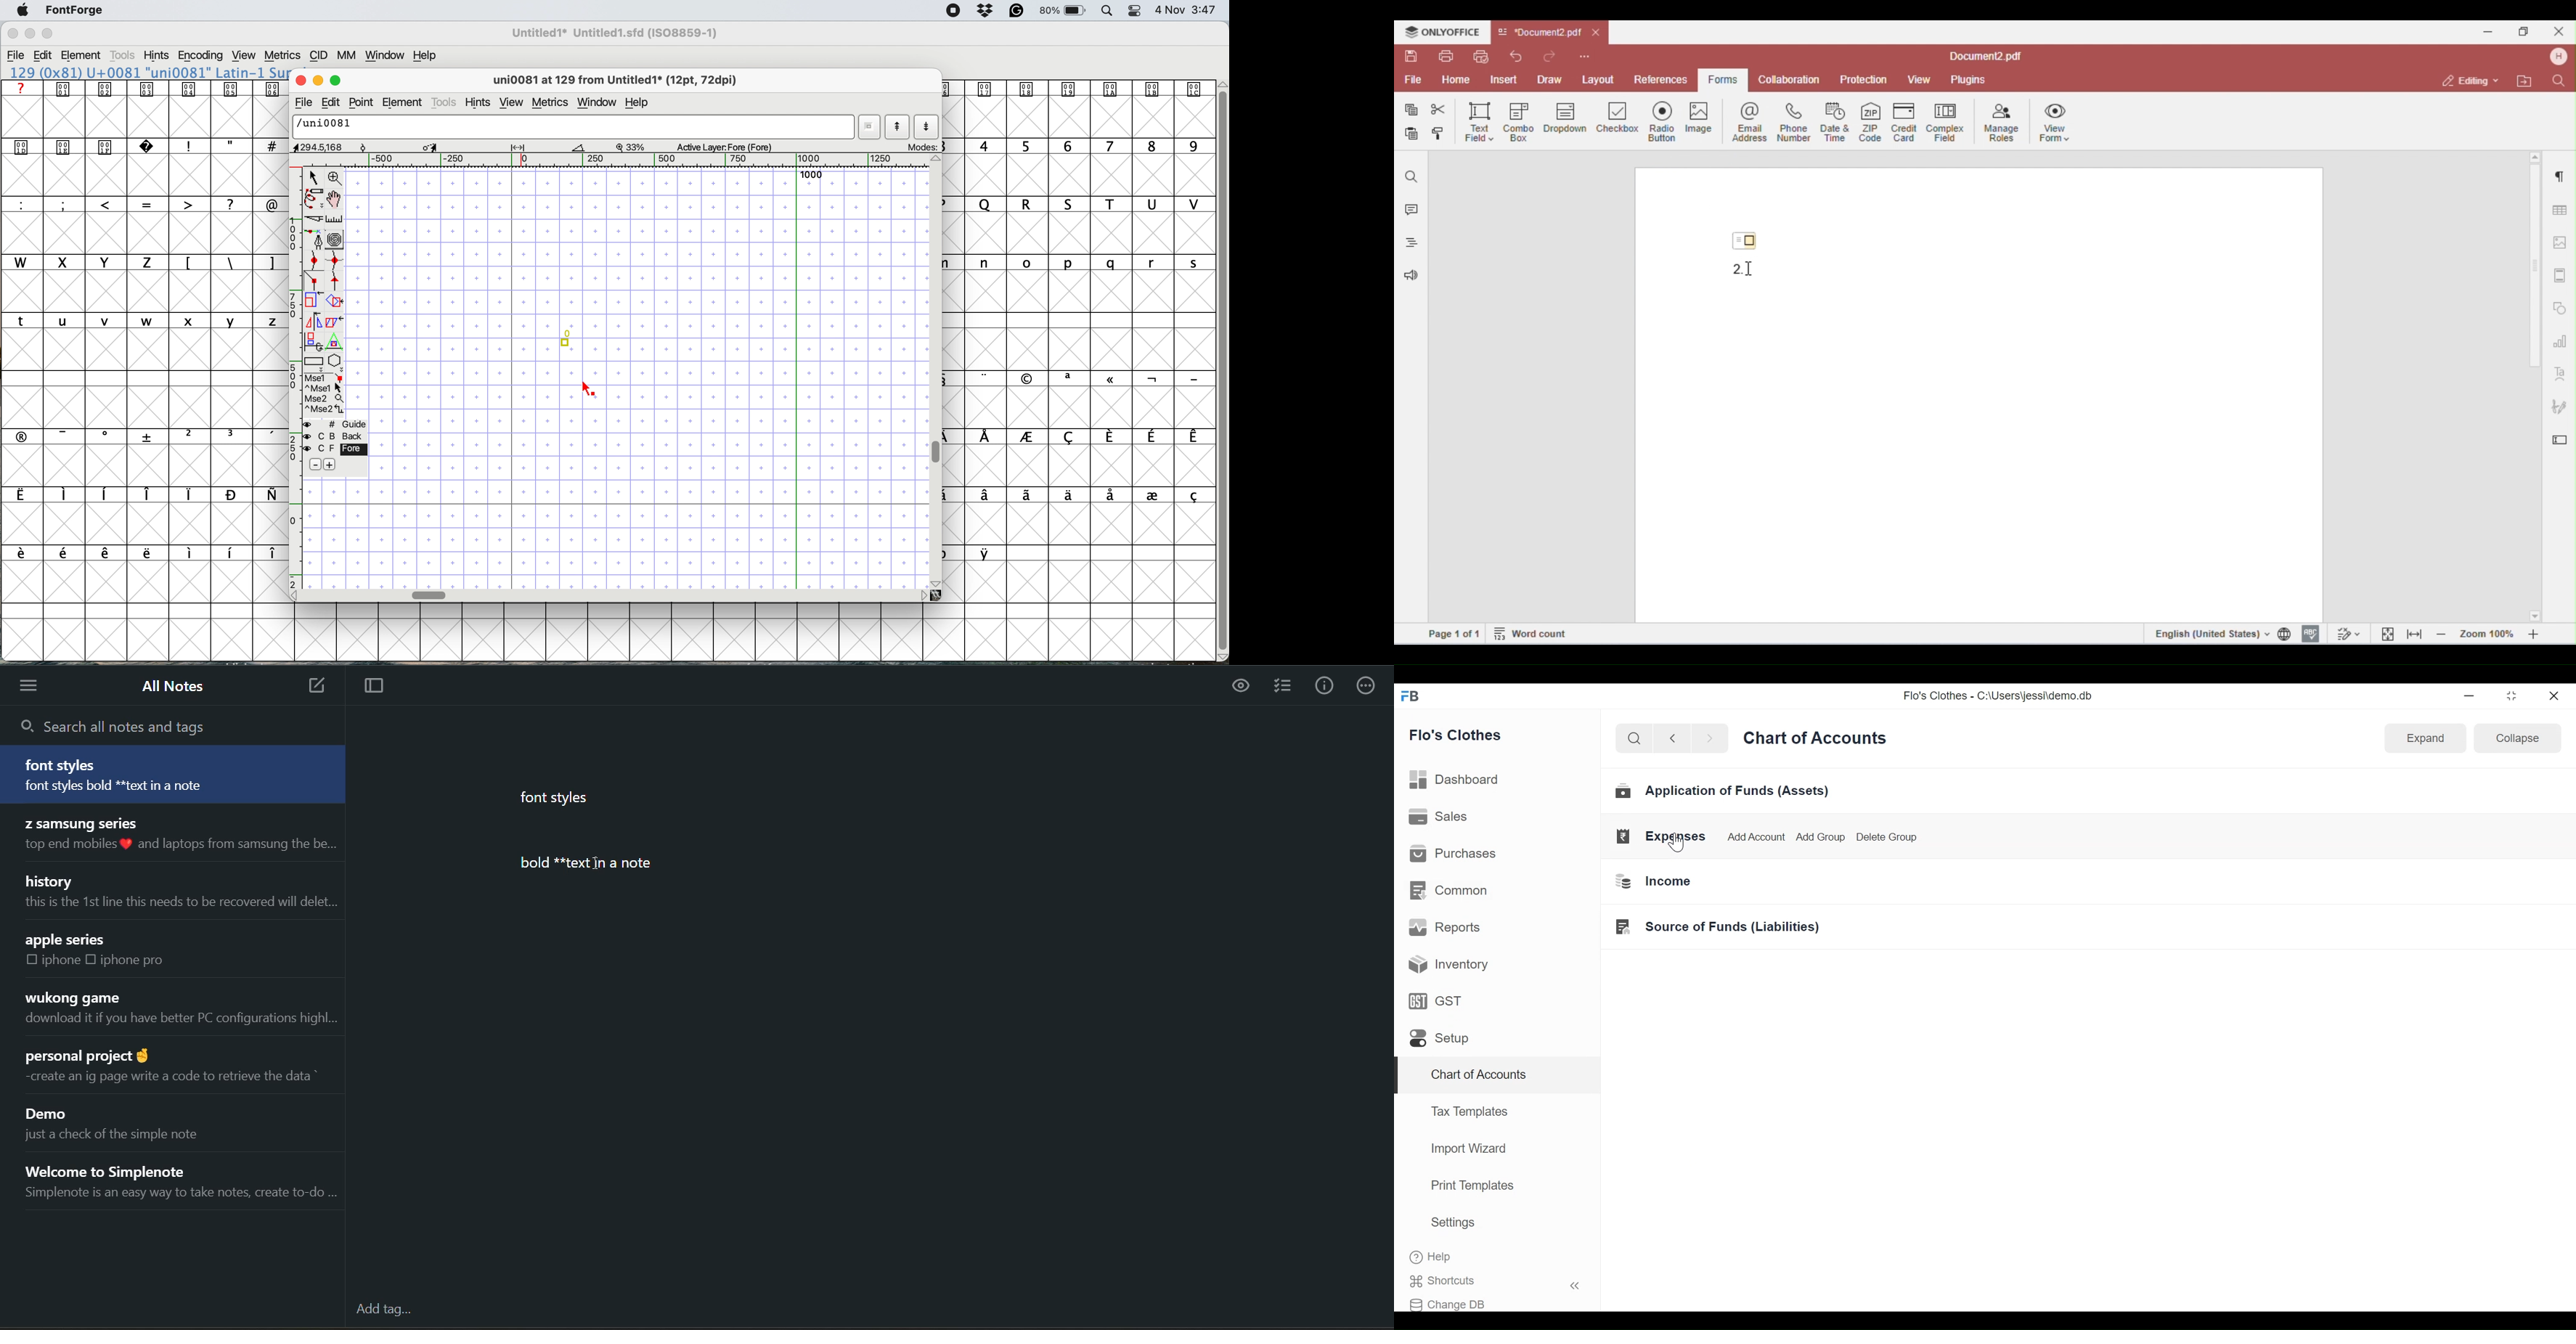  Describe the element at coordinates (632, 148) in the screenshot. I see `zoom factor` at that location.